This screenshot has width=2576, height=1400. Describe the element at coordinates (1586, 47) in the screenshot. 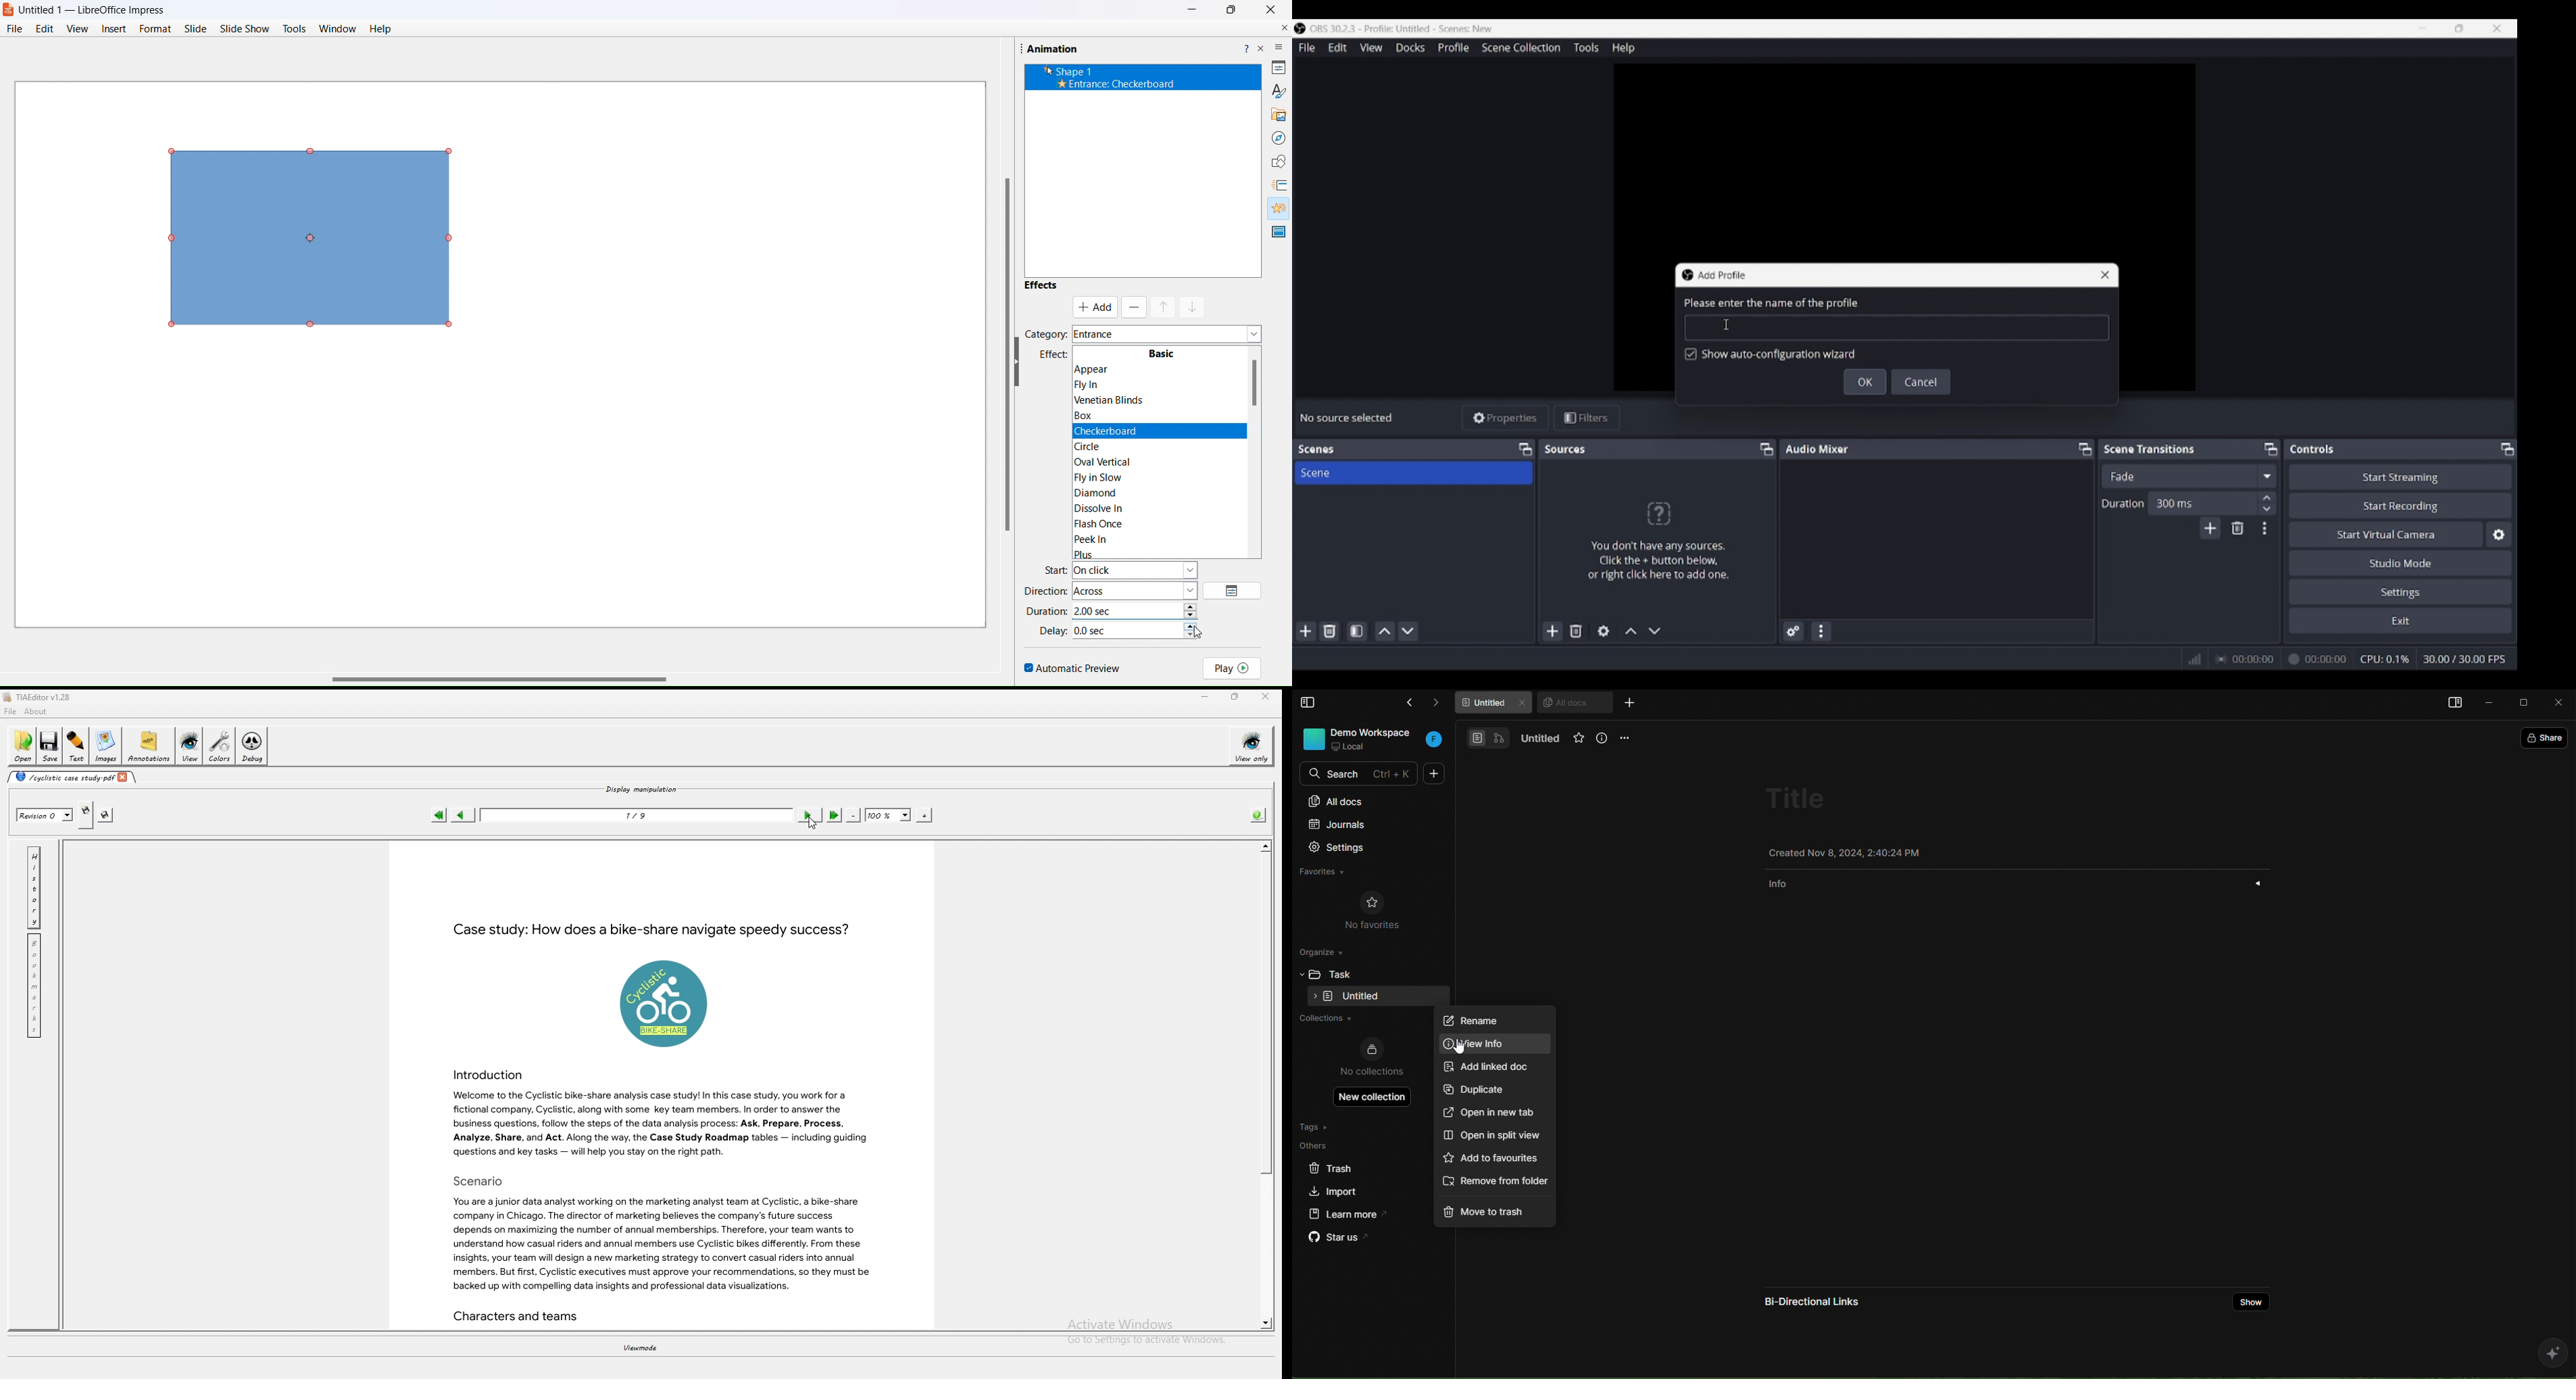

I see `Tools menu` at that location.